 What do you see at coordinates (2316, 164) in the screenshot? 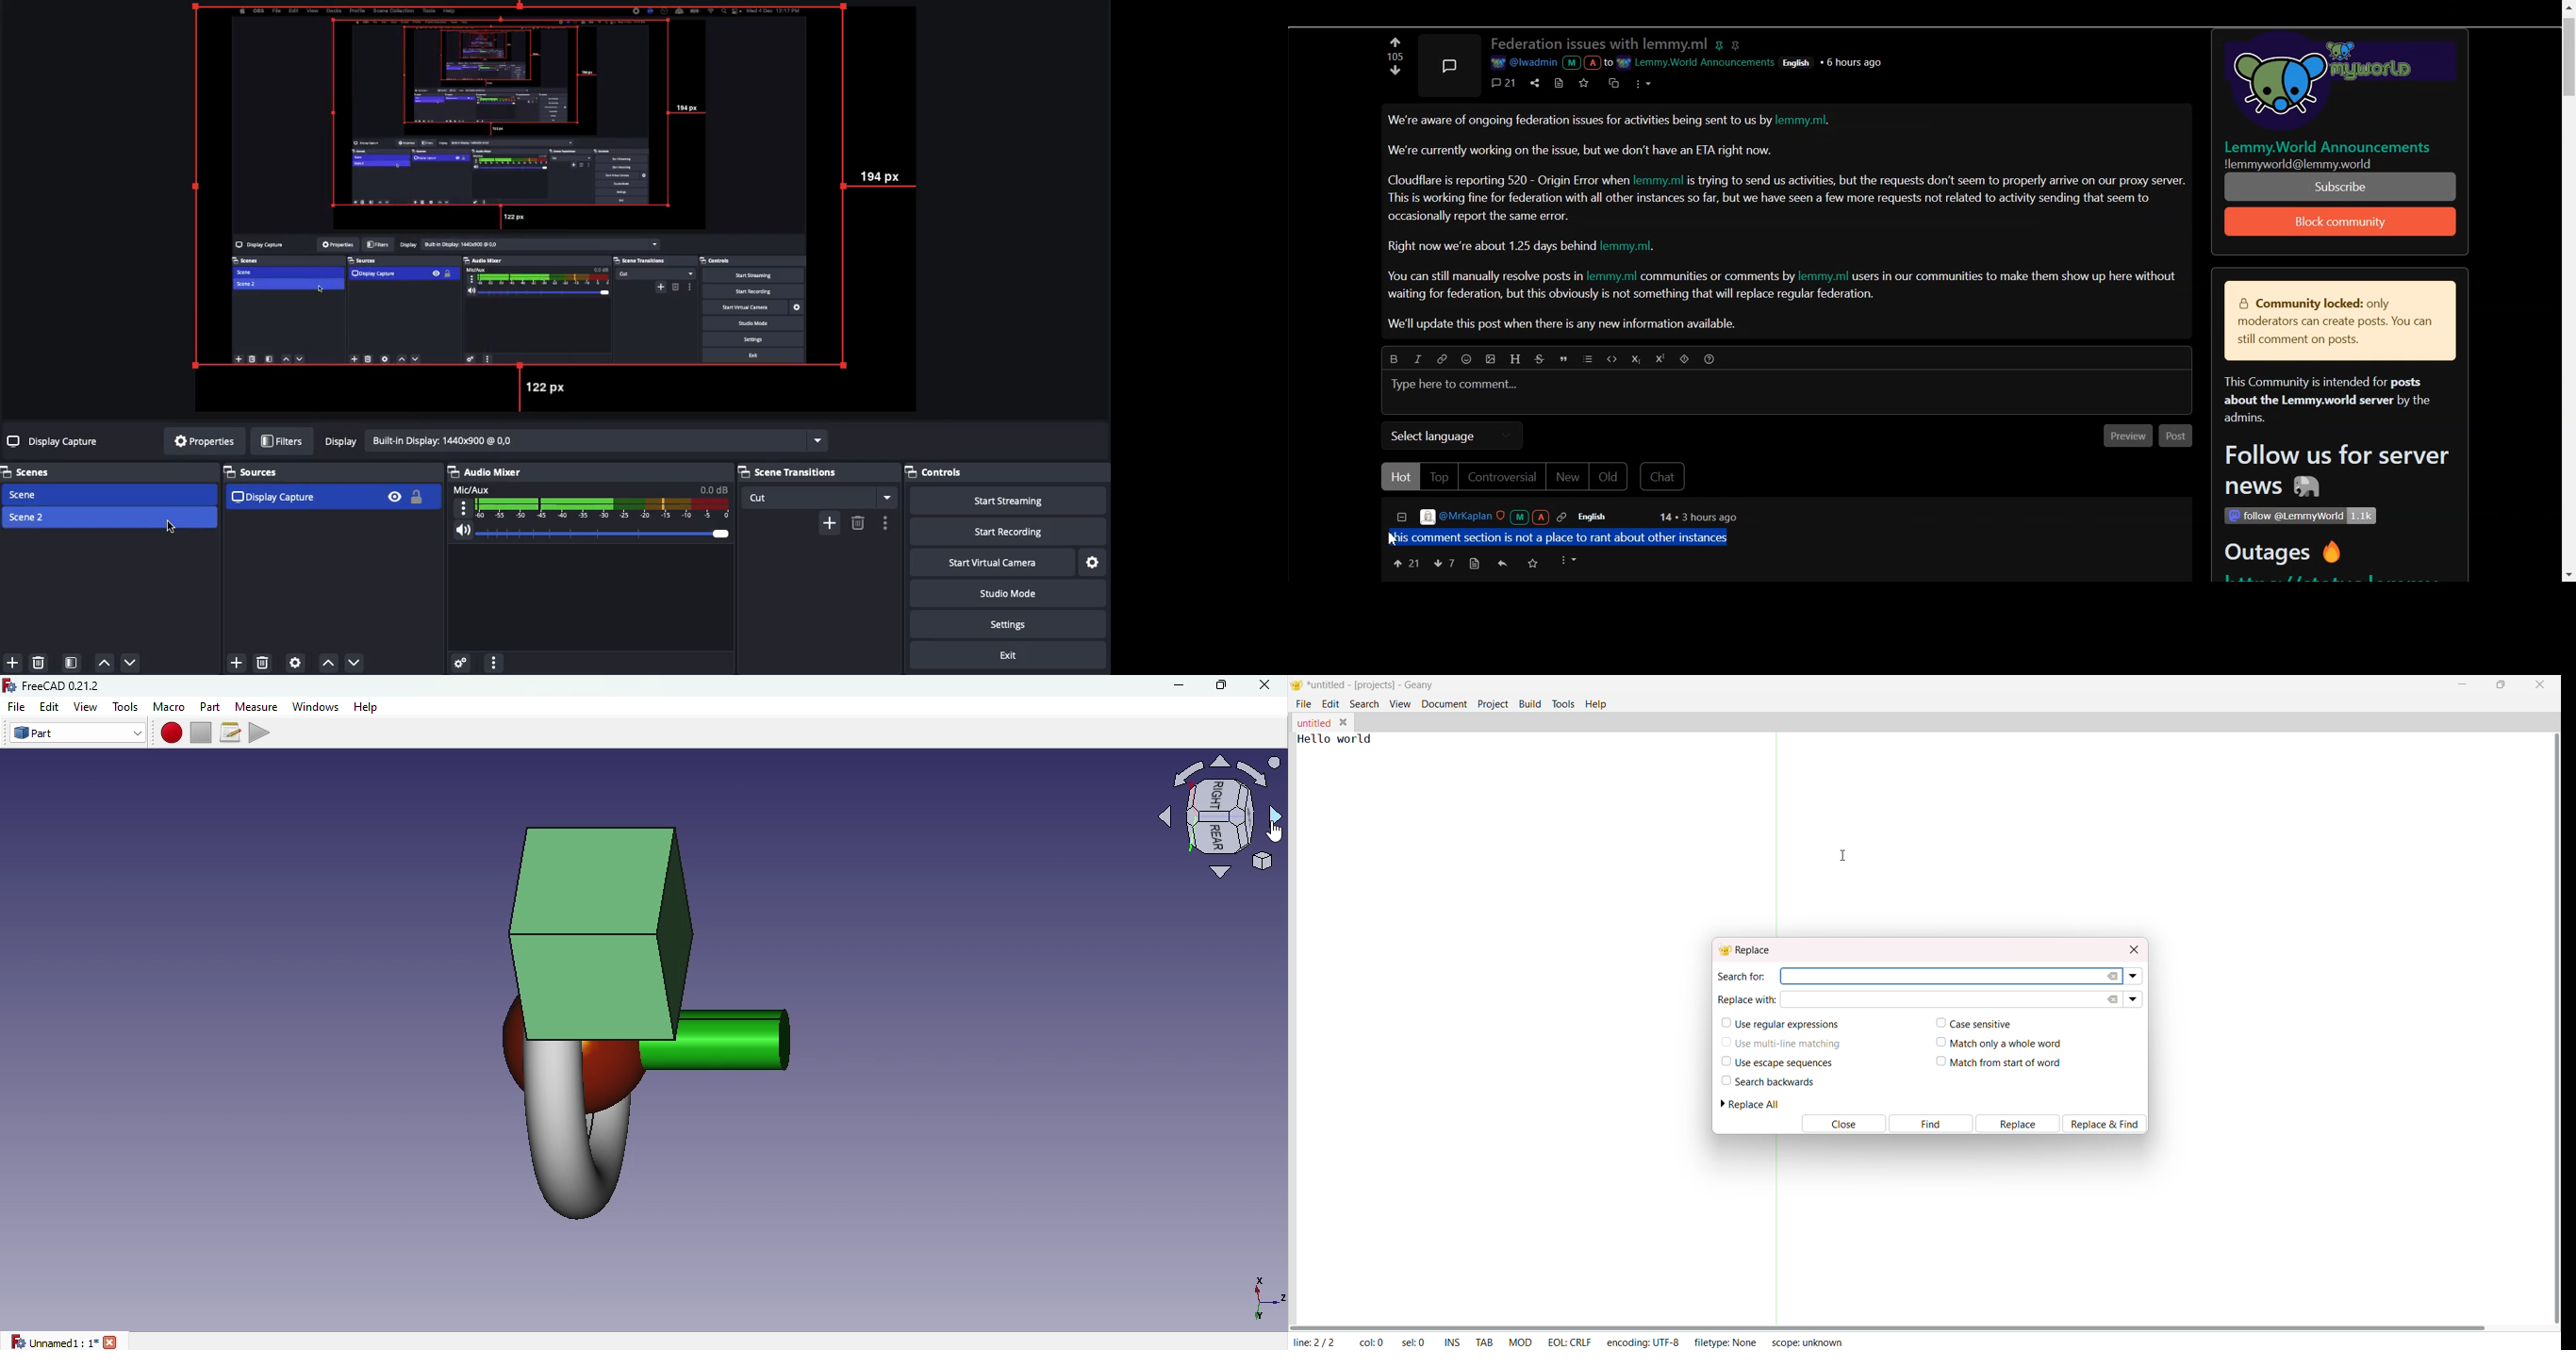
I see `` at bounding box center [2316, 164].